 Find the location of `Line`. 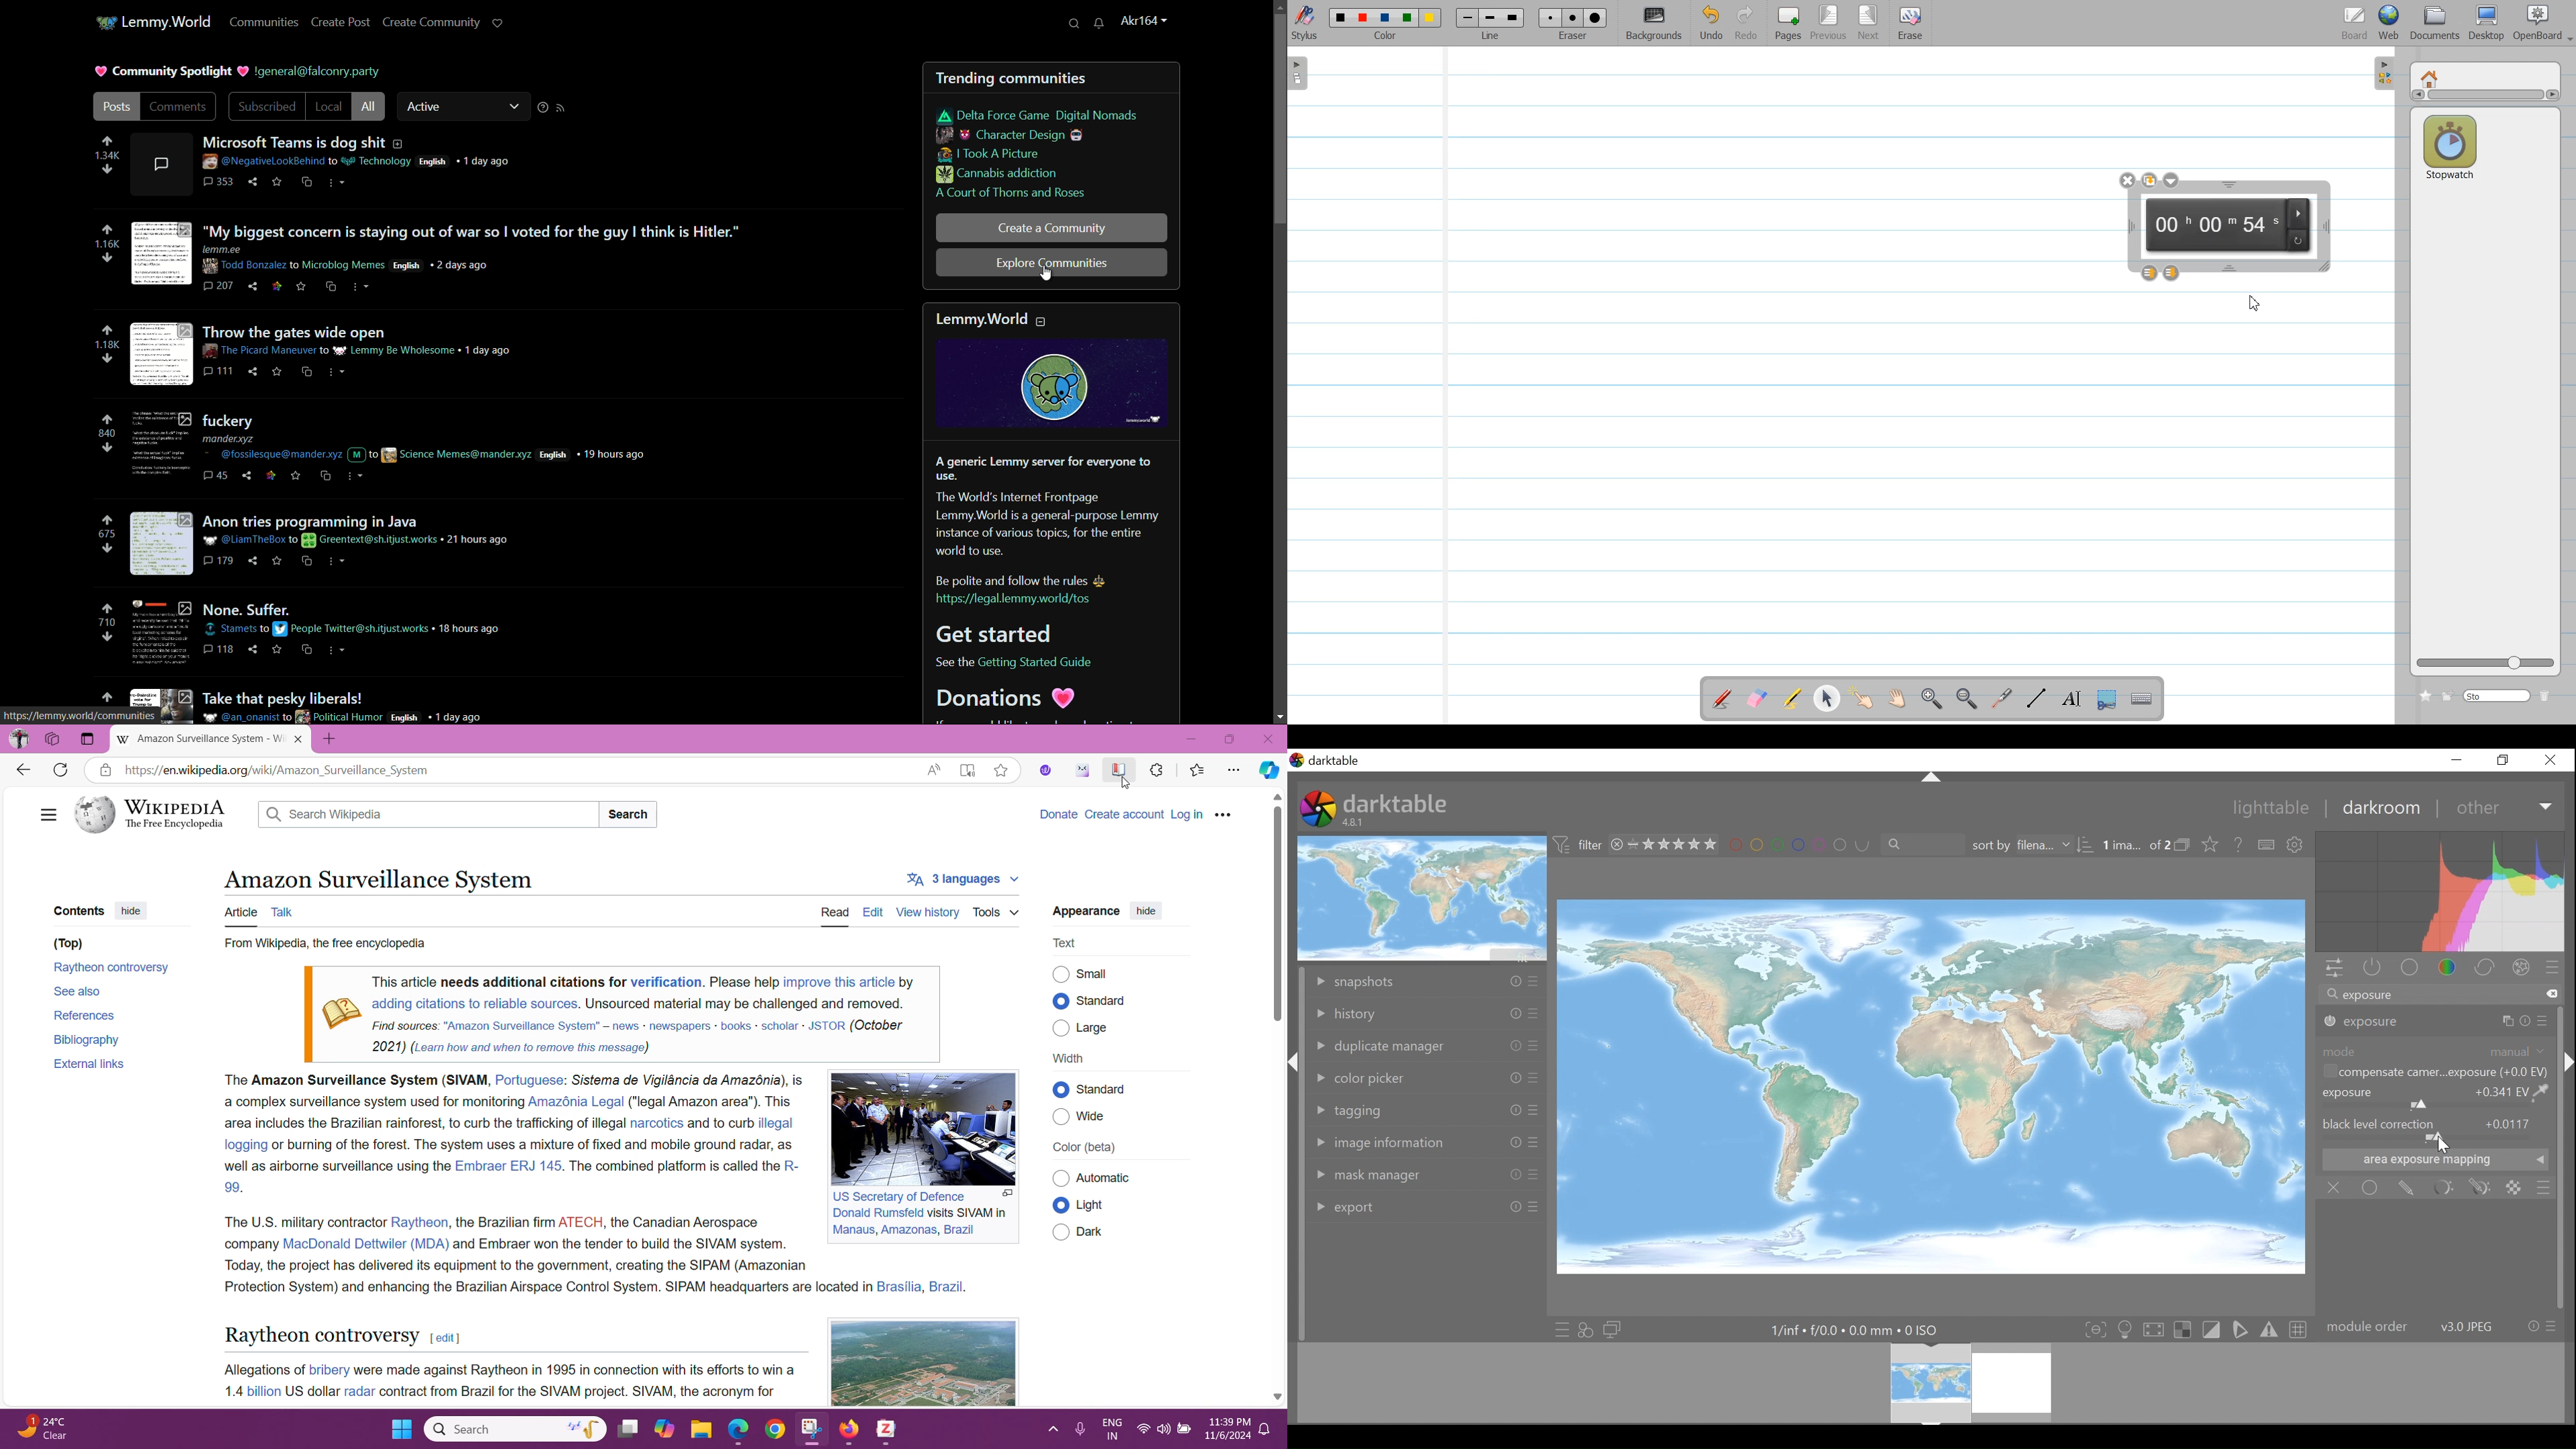

Line is located at coordinates (1490, 24).